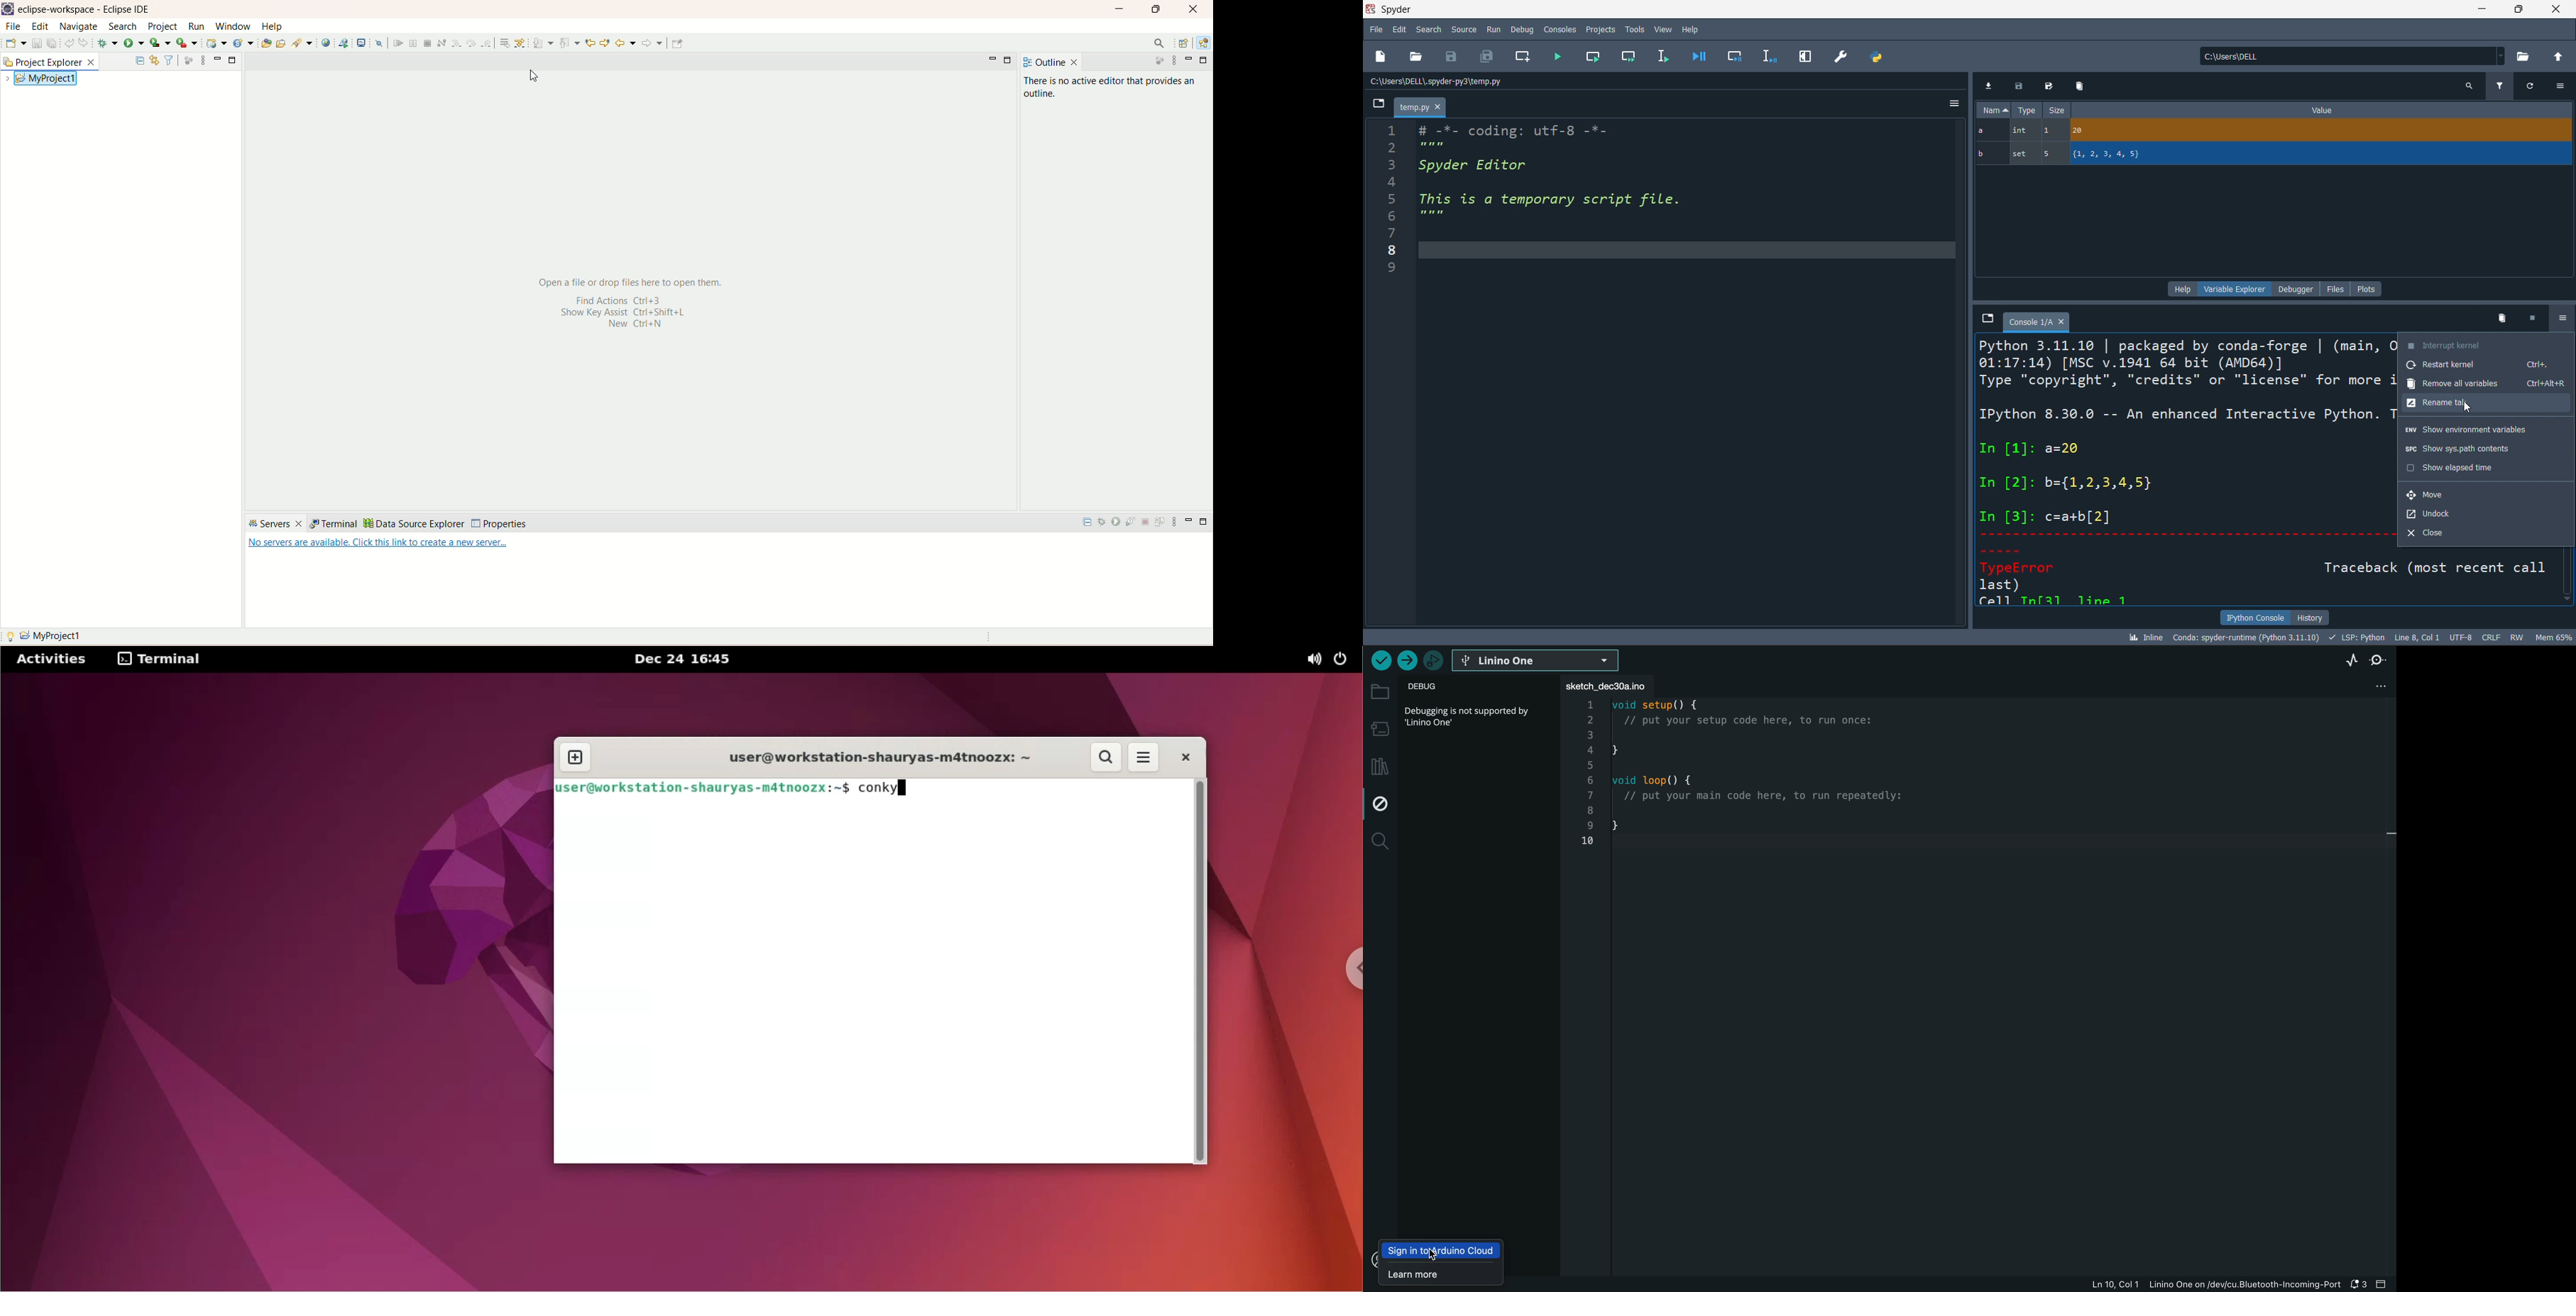 Image resolution: width=2576 pixels, height=1316 pixels. What do you see at coordinates (2569, 578) in the screenshot?
I see `scroll bar` at bounding box center [2569, 578].